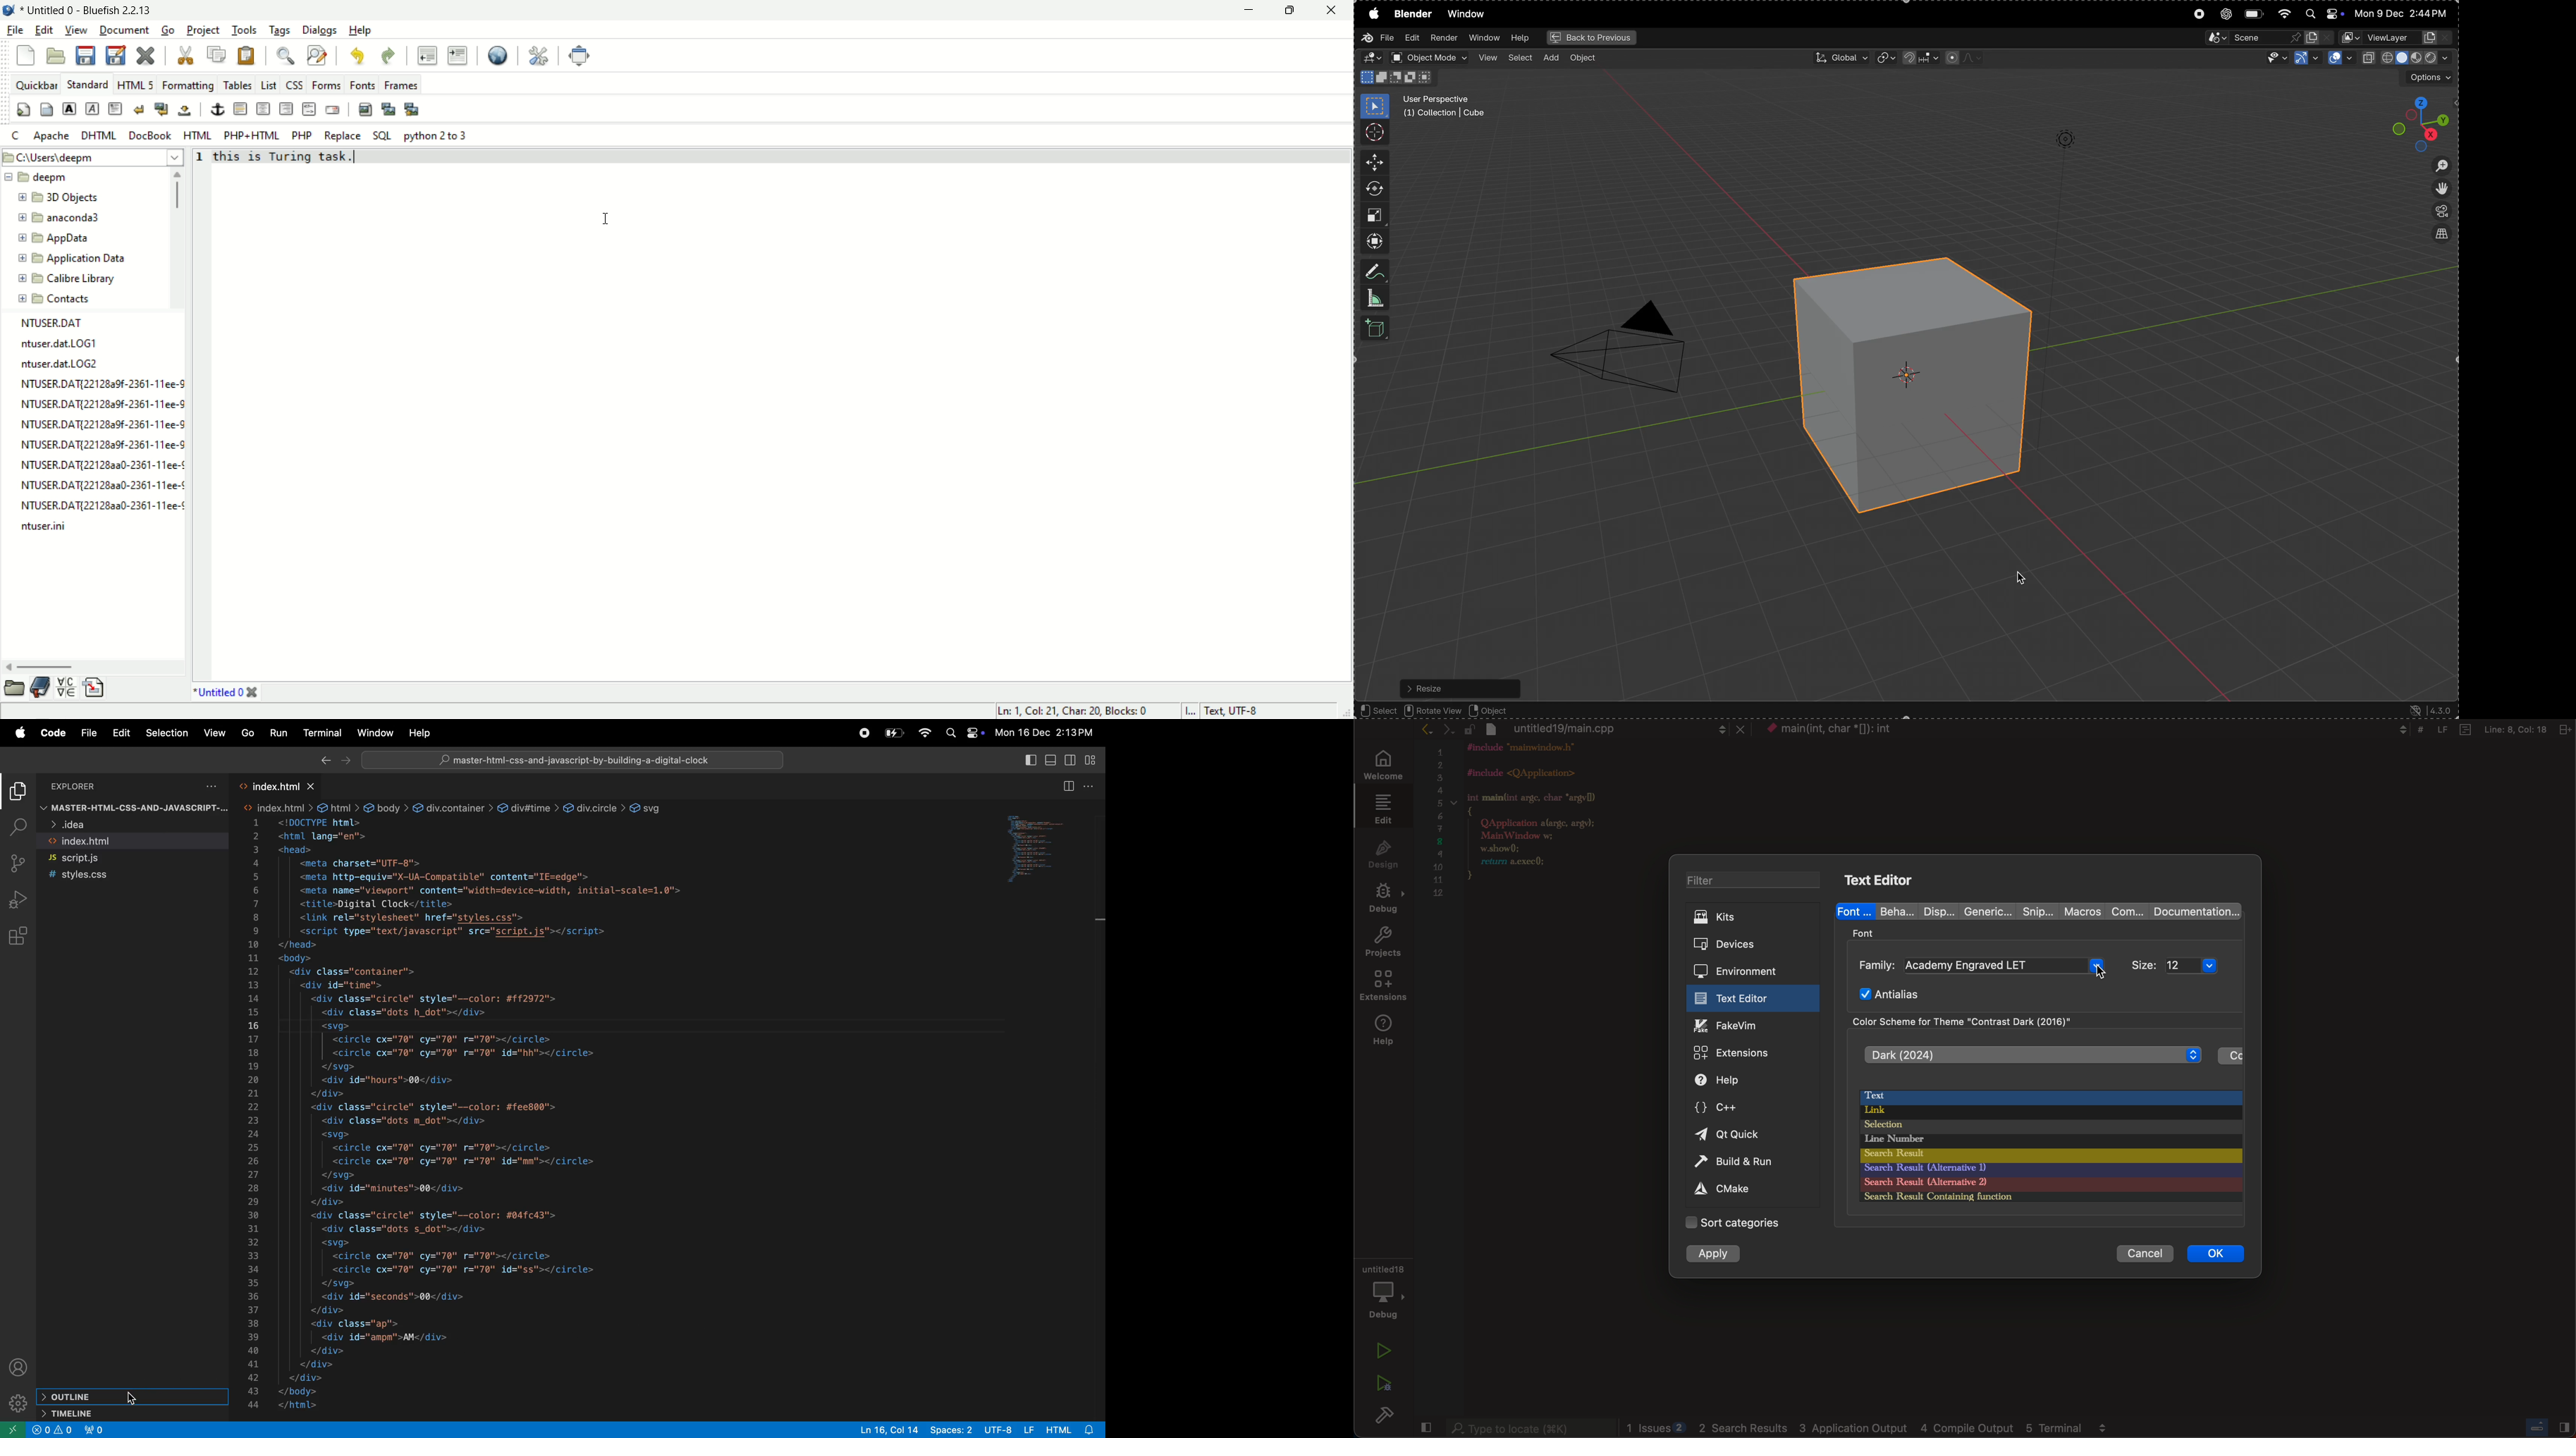 The width and height of the screenshot is (2576, 1456). Describe the element at coordinates (528, 808) in the screenshot. I see `div` at that location.